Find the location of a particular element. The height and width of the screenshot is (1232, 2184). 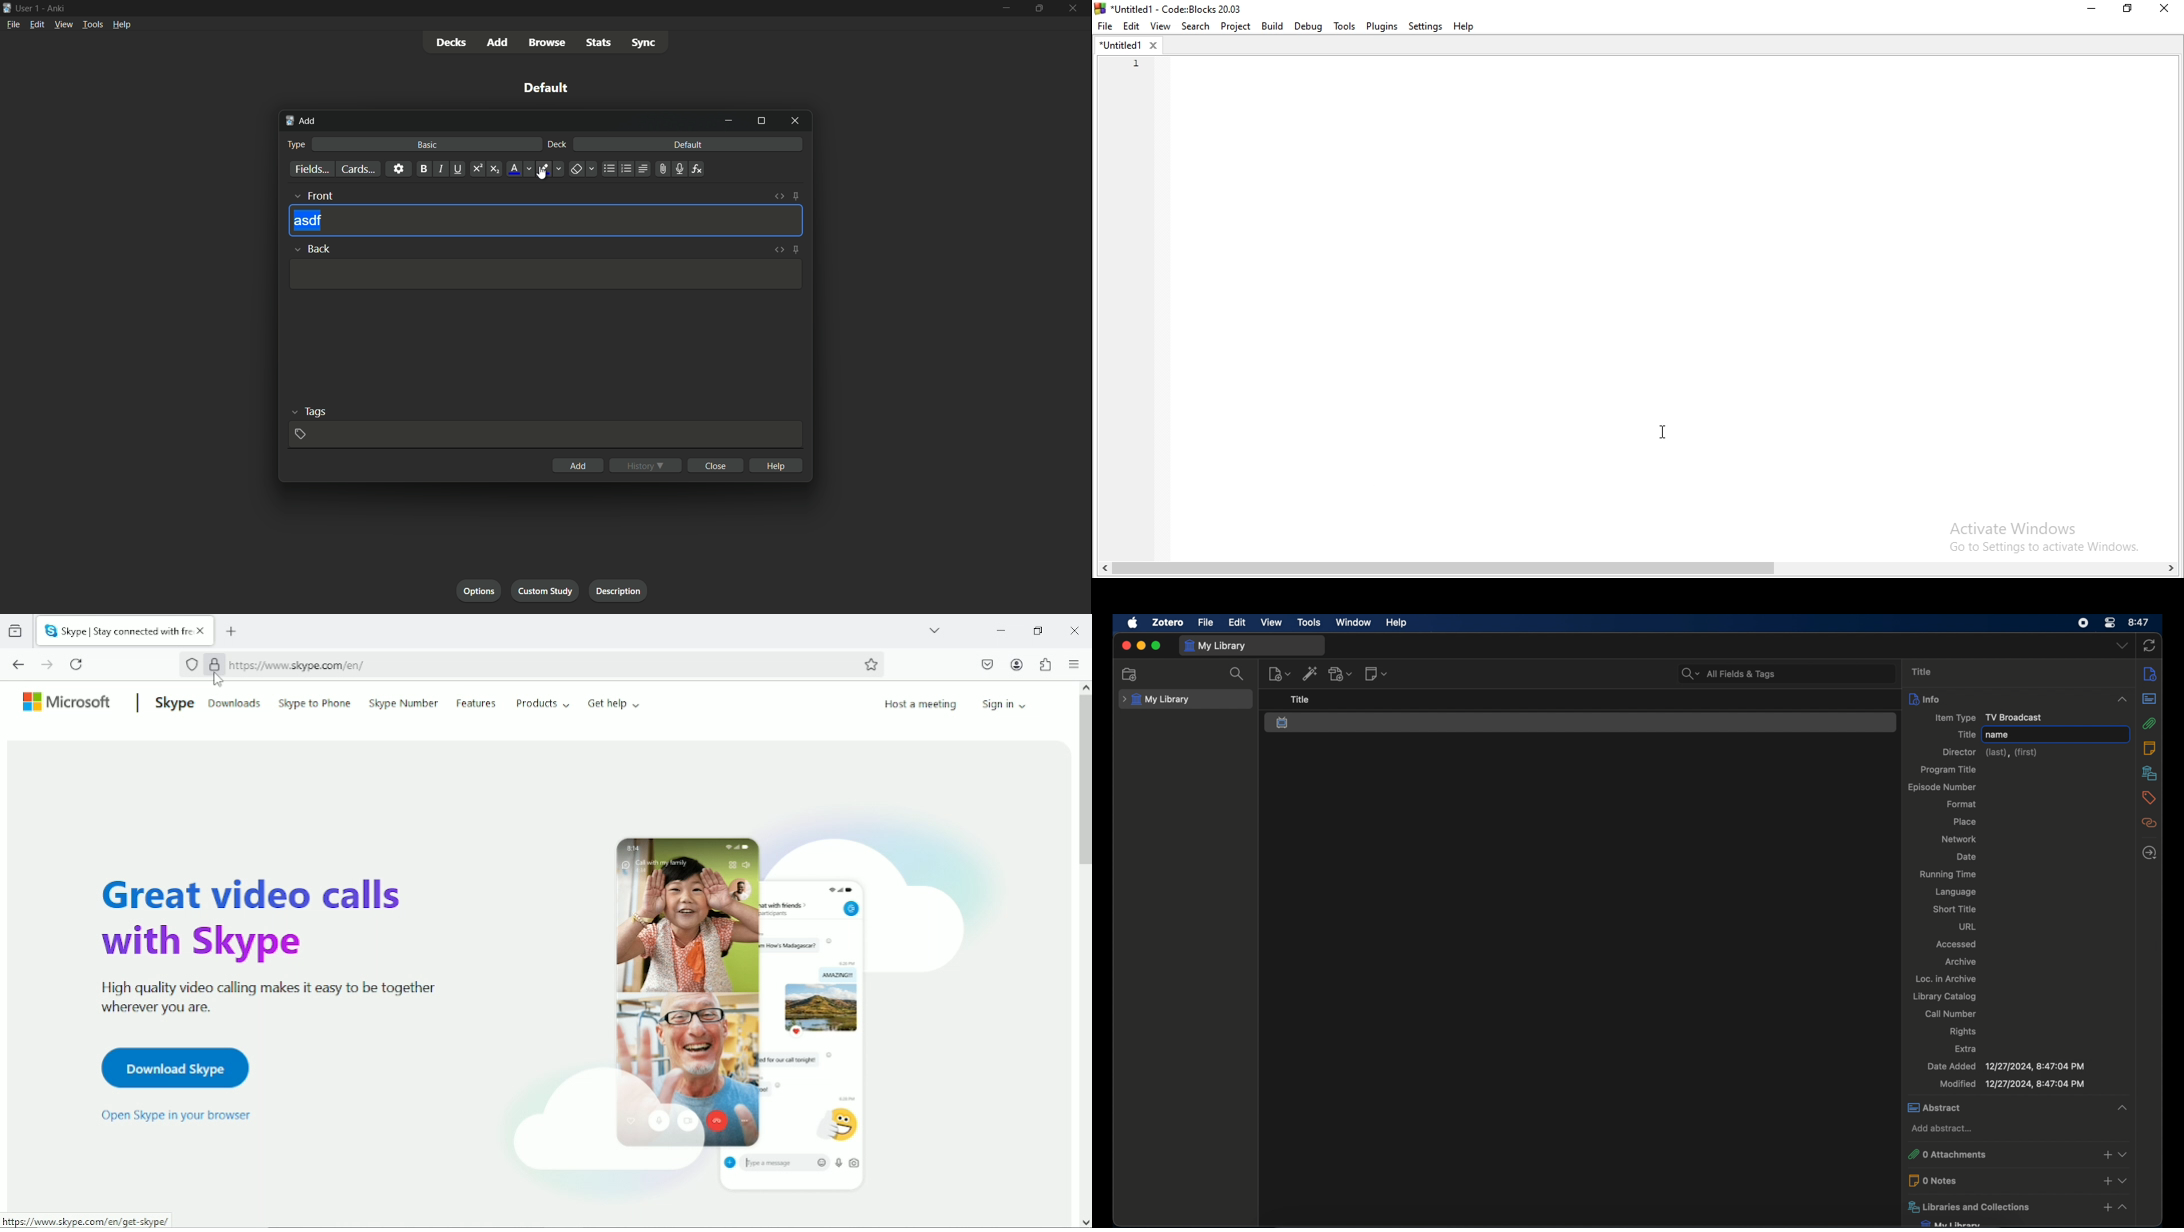

place is located at coordinates (1965, 822).